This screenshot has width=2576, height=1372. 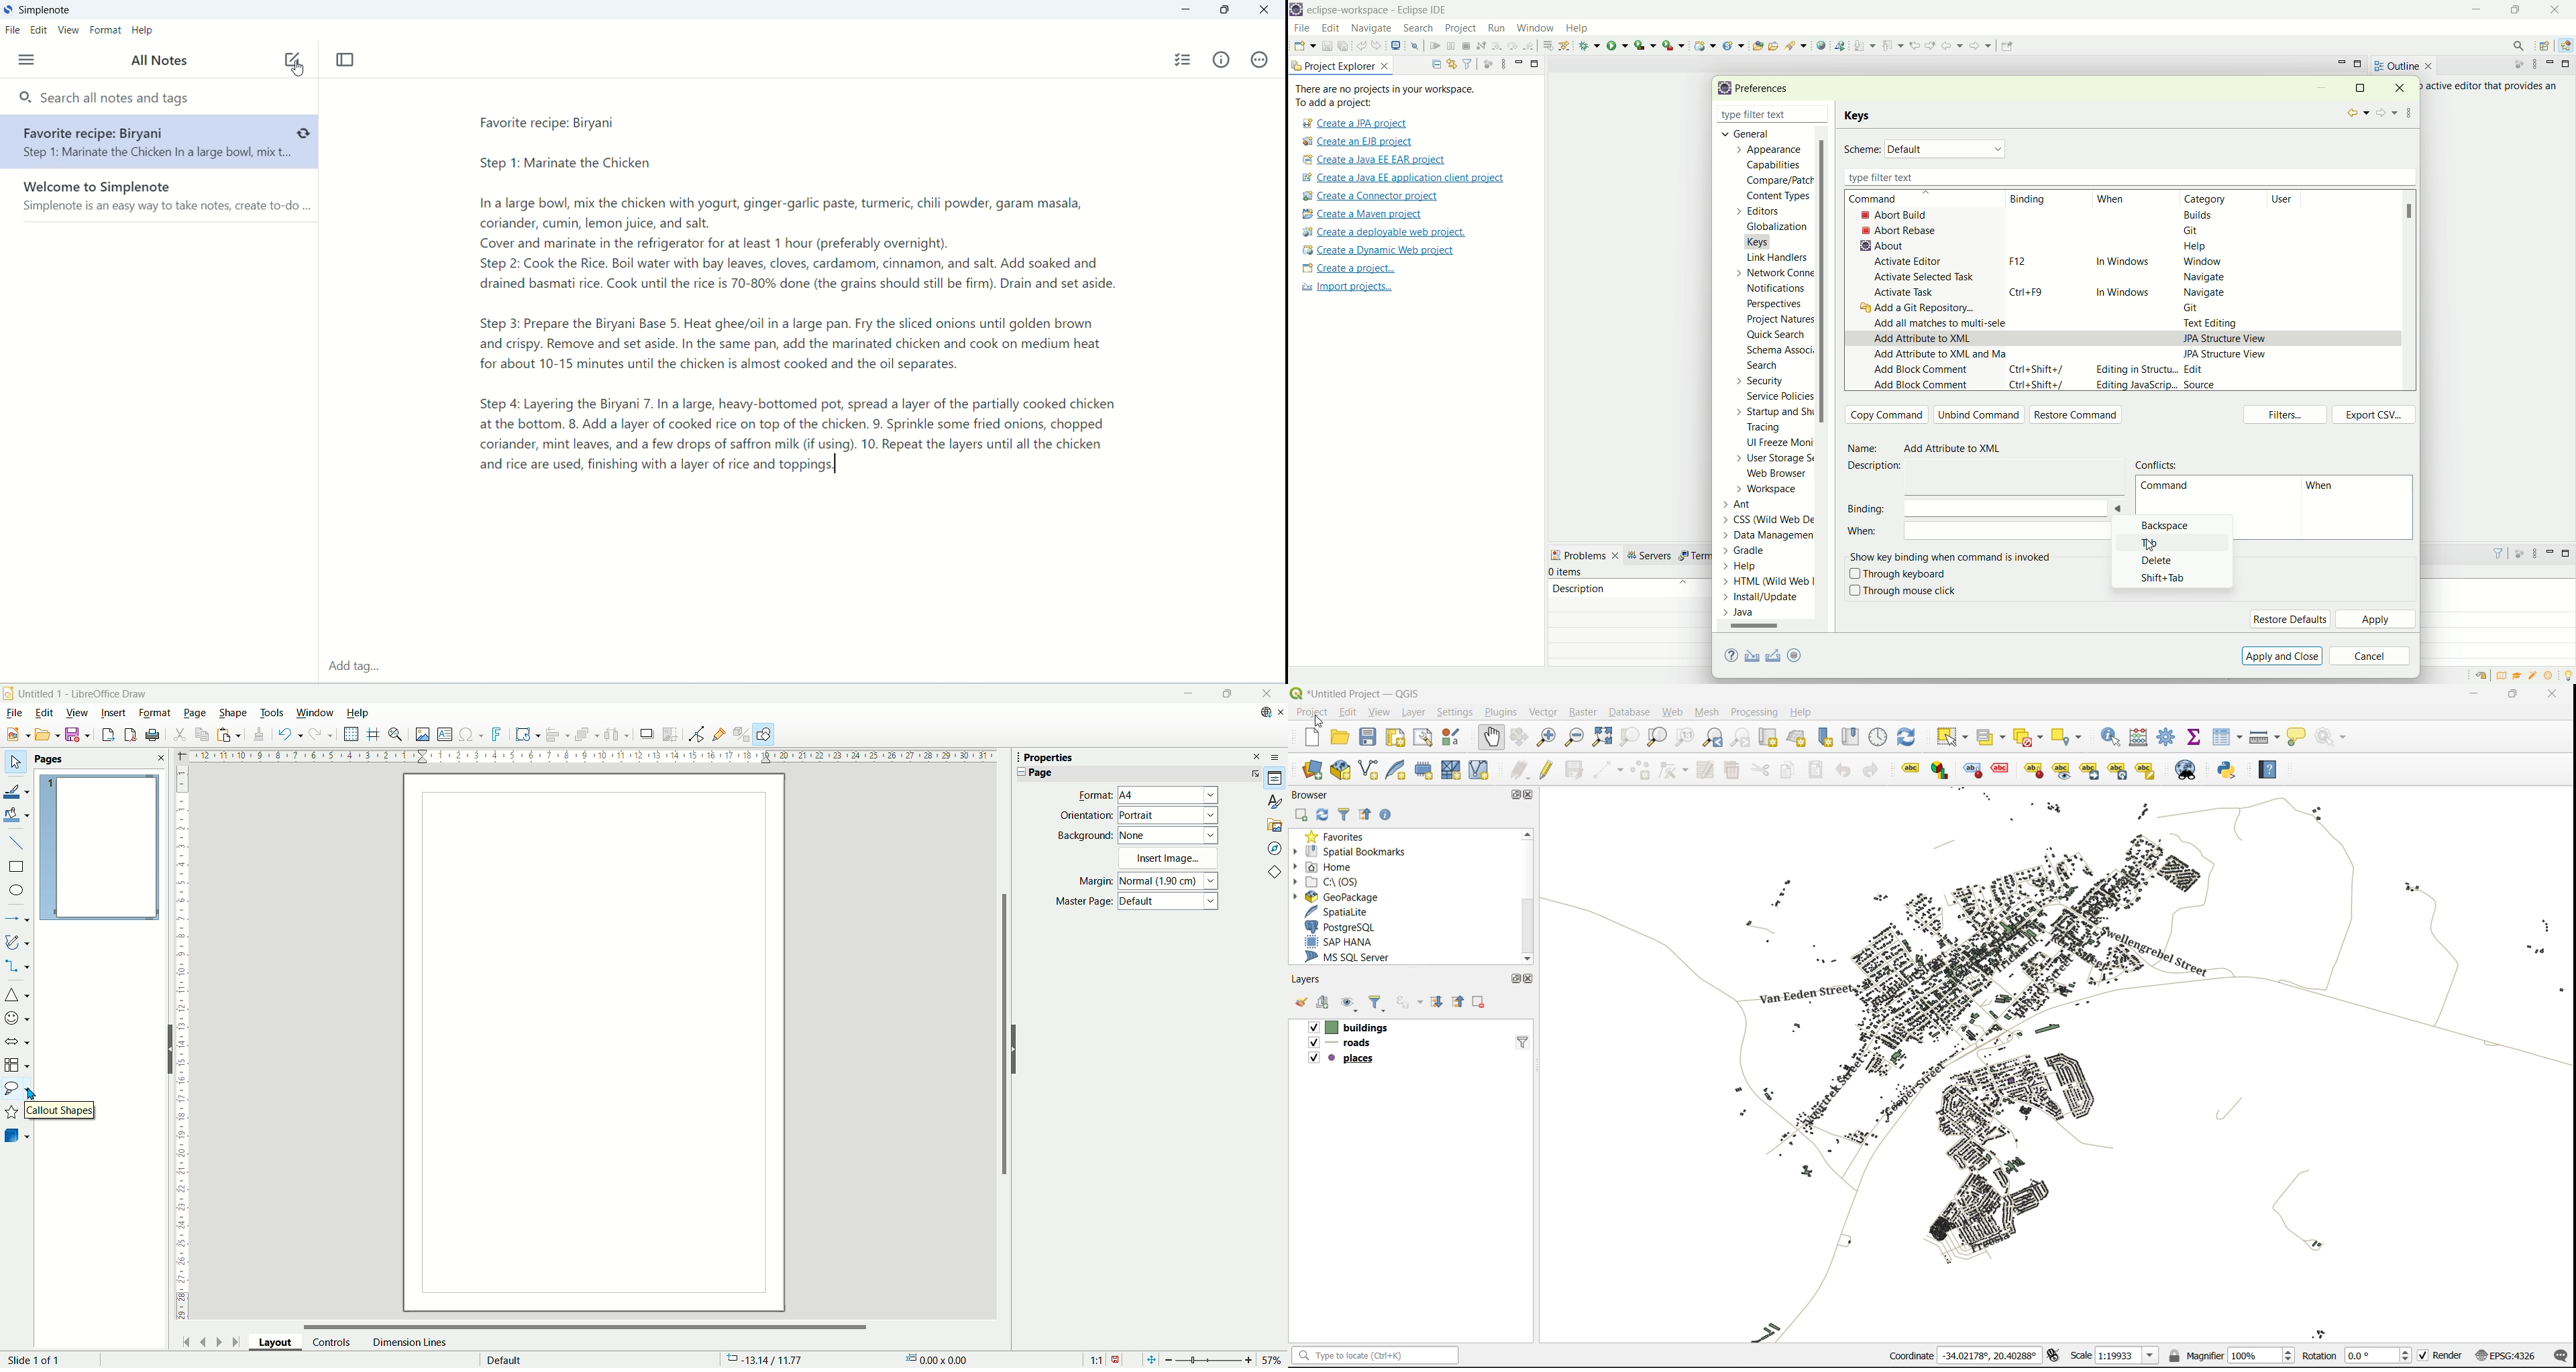 What do you see at coordinates (1340, 898) in the screenshot?
I see `geopackage` at bounding box center [1340, 898].